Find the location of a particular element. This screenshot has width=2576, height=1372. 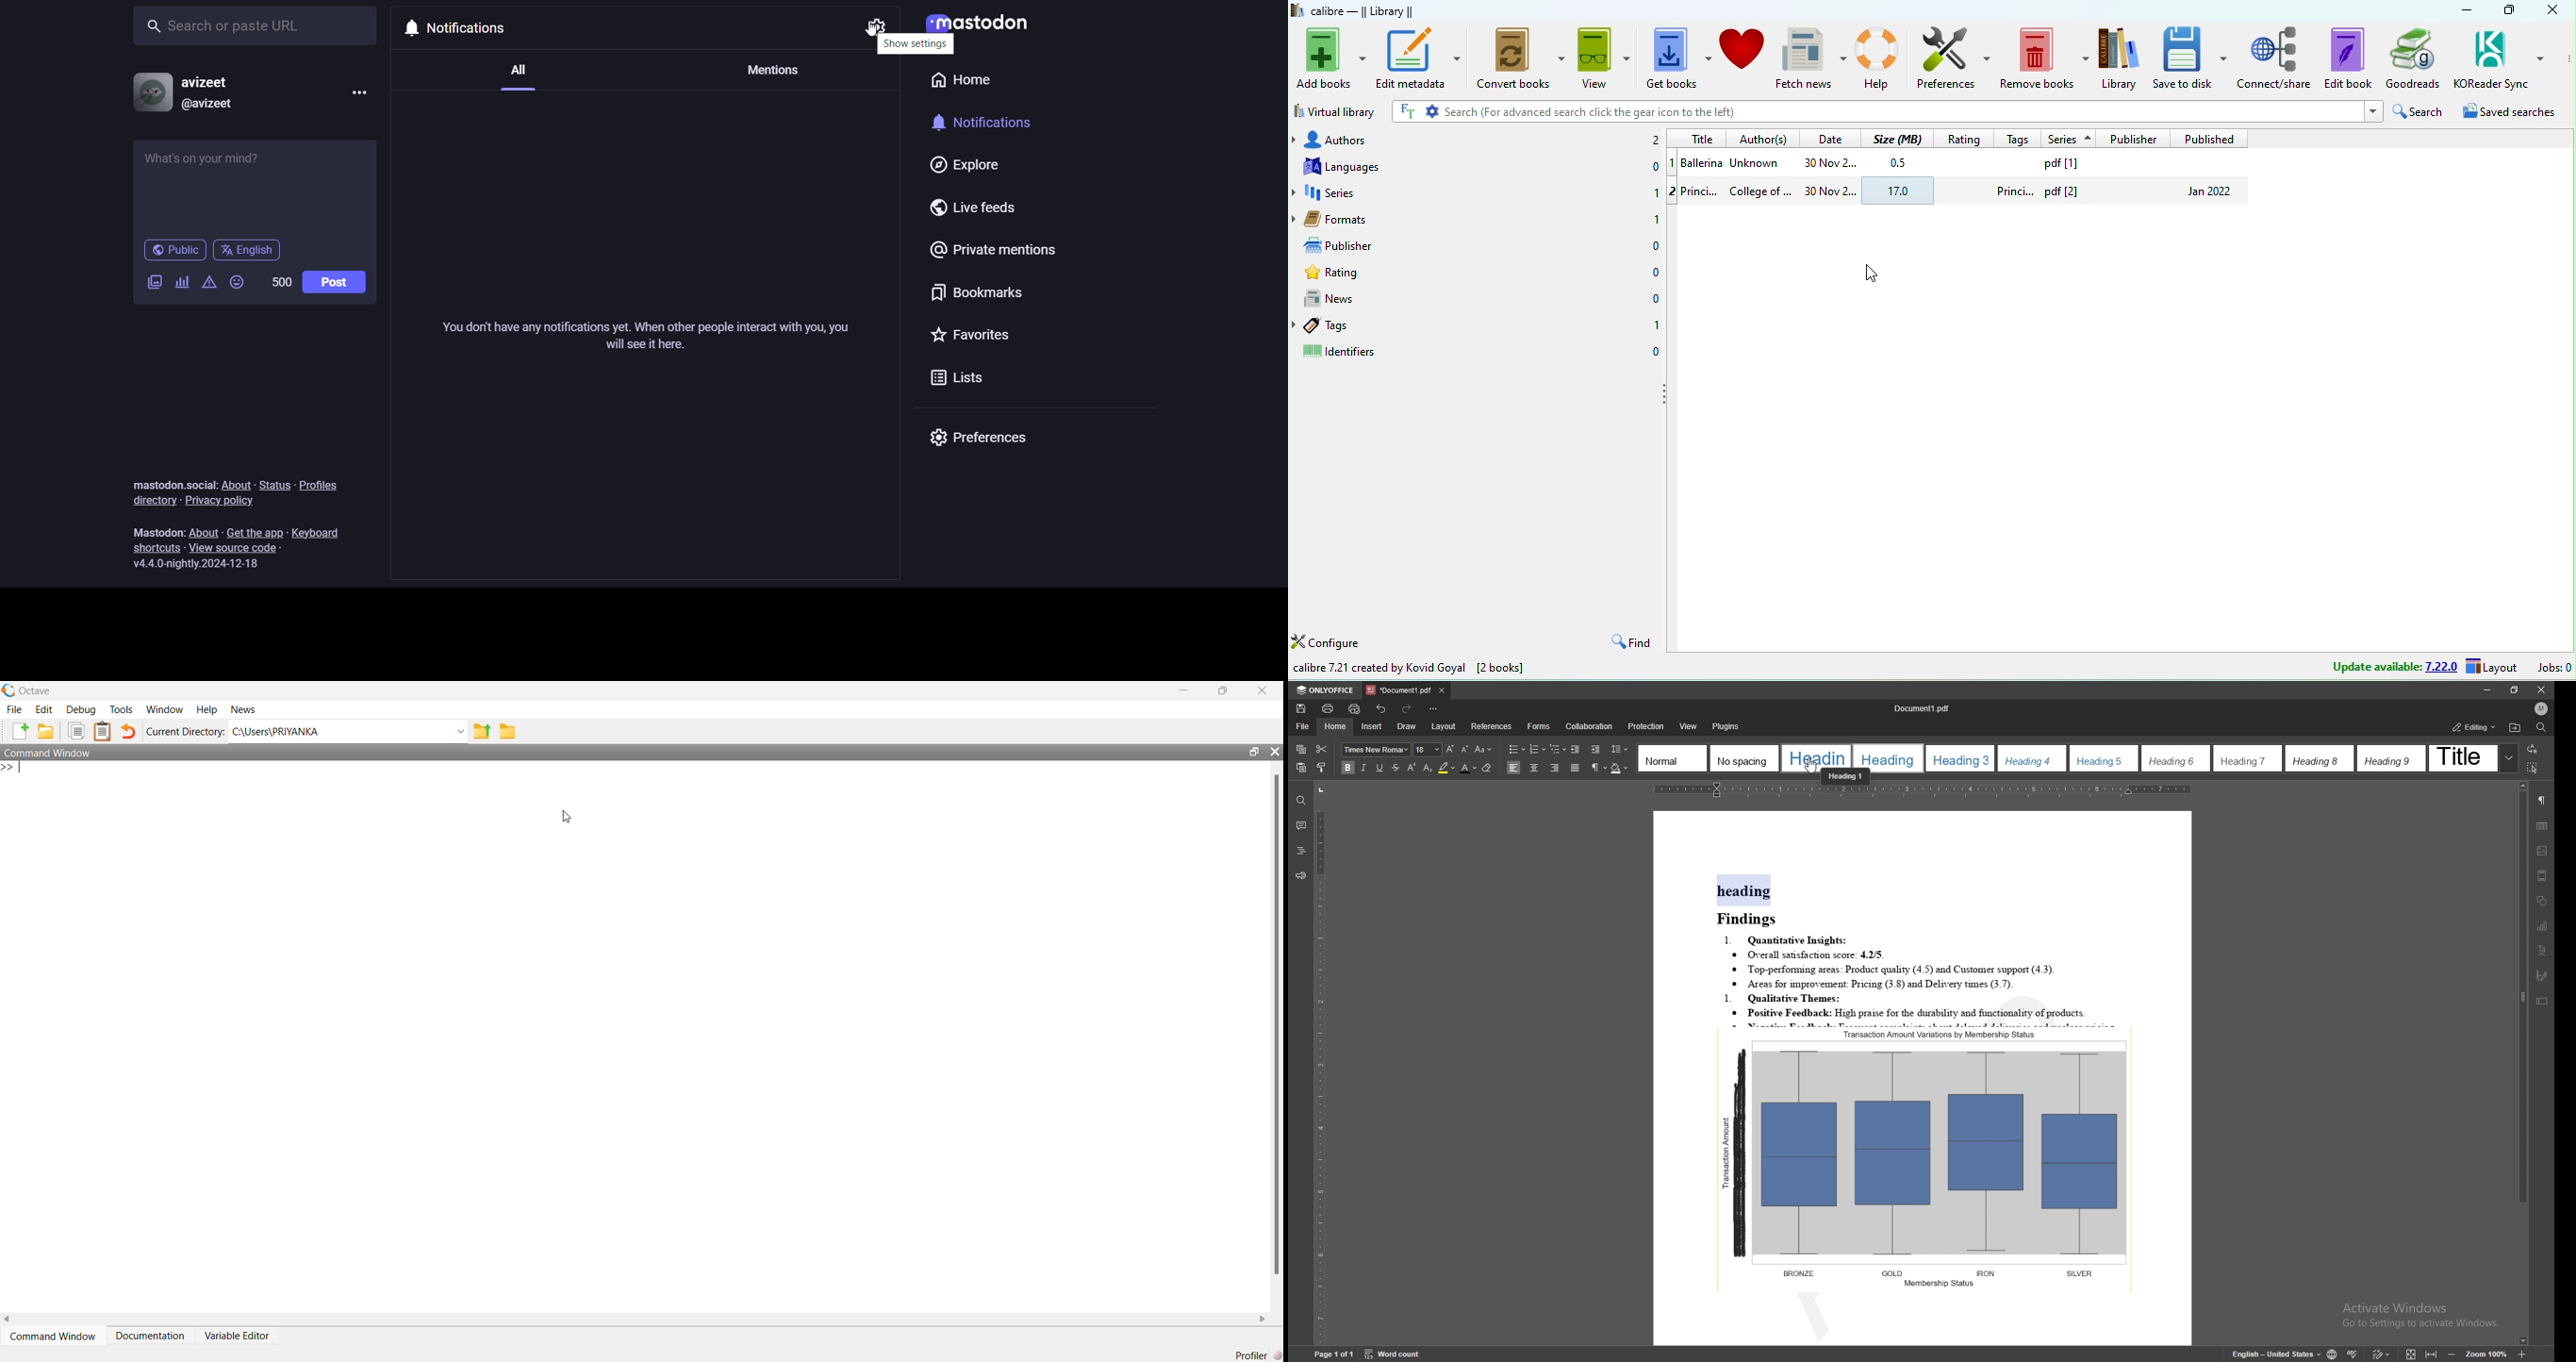

public is located at coordinates (174, 253).